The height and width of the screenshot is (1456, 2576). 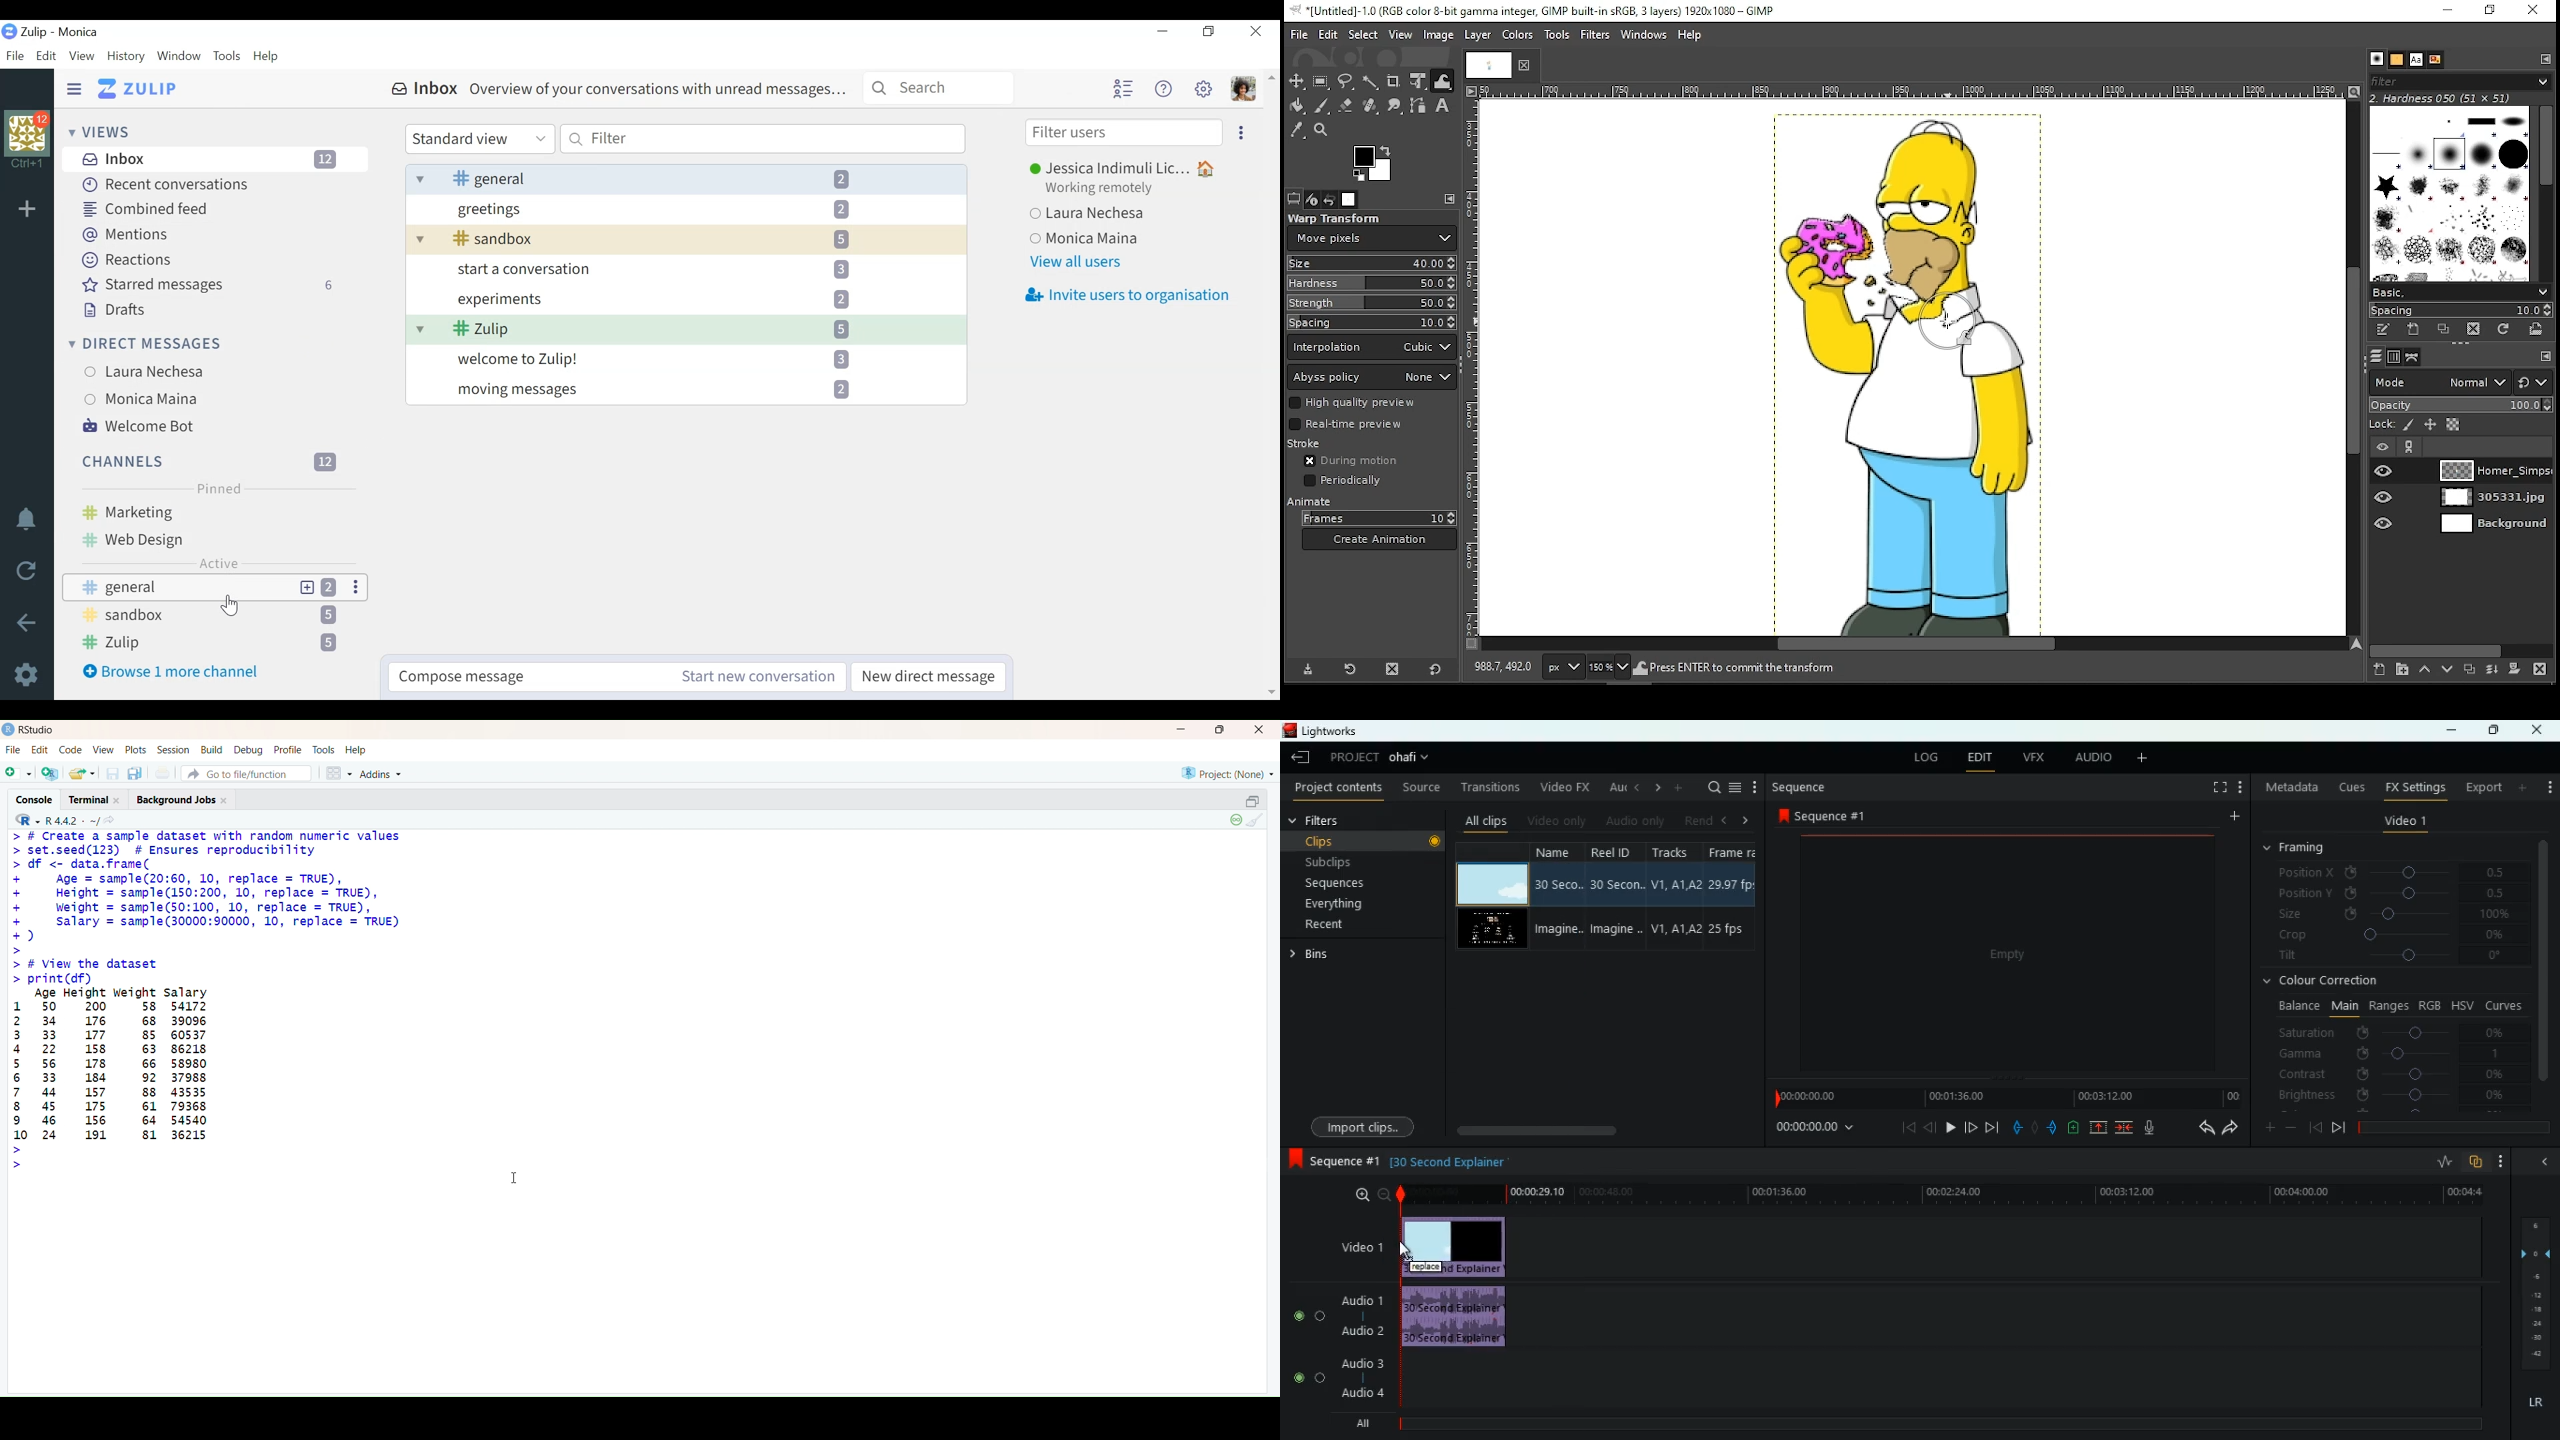 I want to click on Start new conversation, so click(x=759, y=677).